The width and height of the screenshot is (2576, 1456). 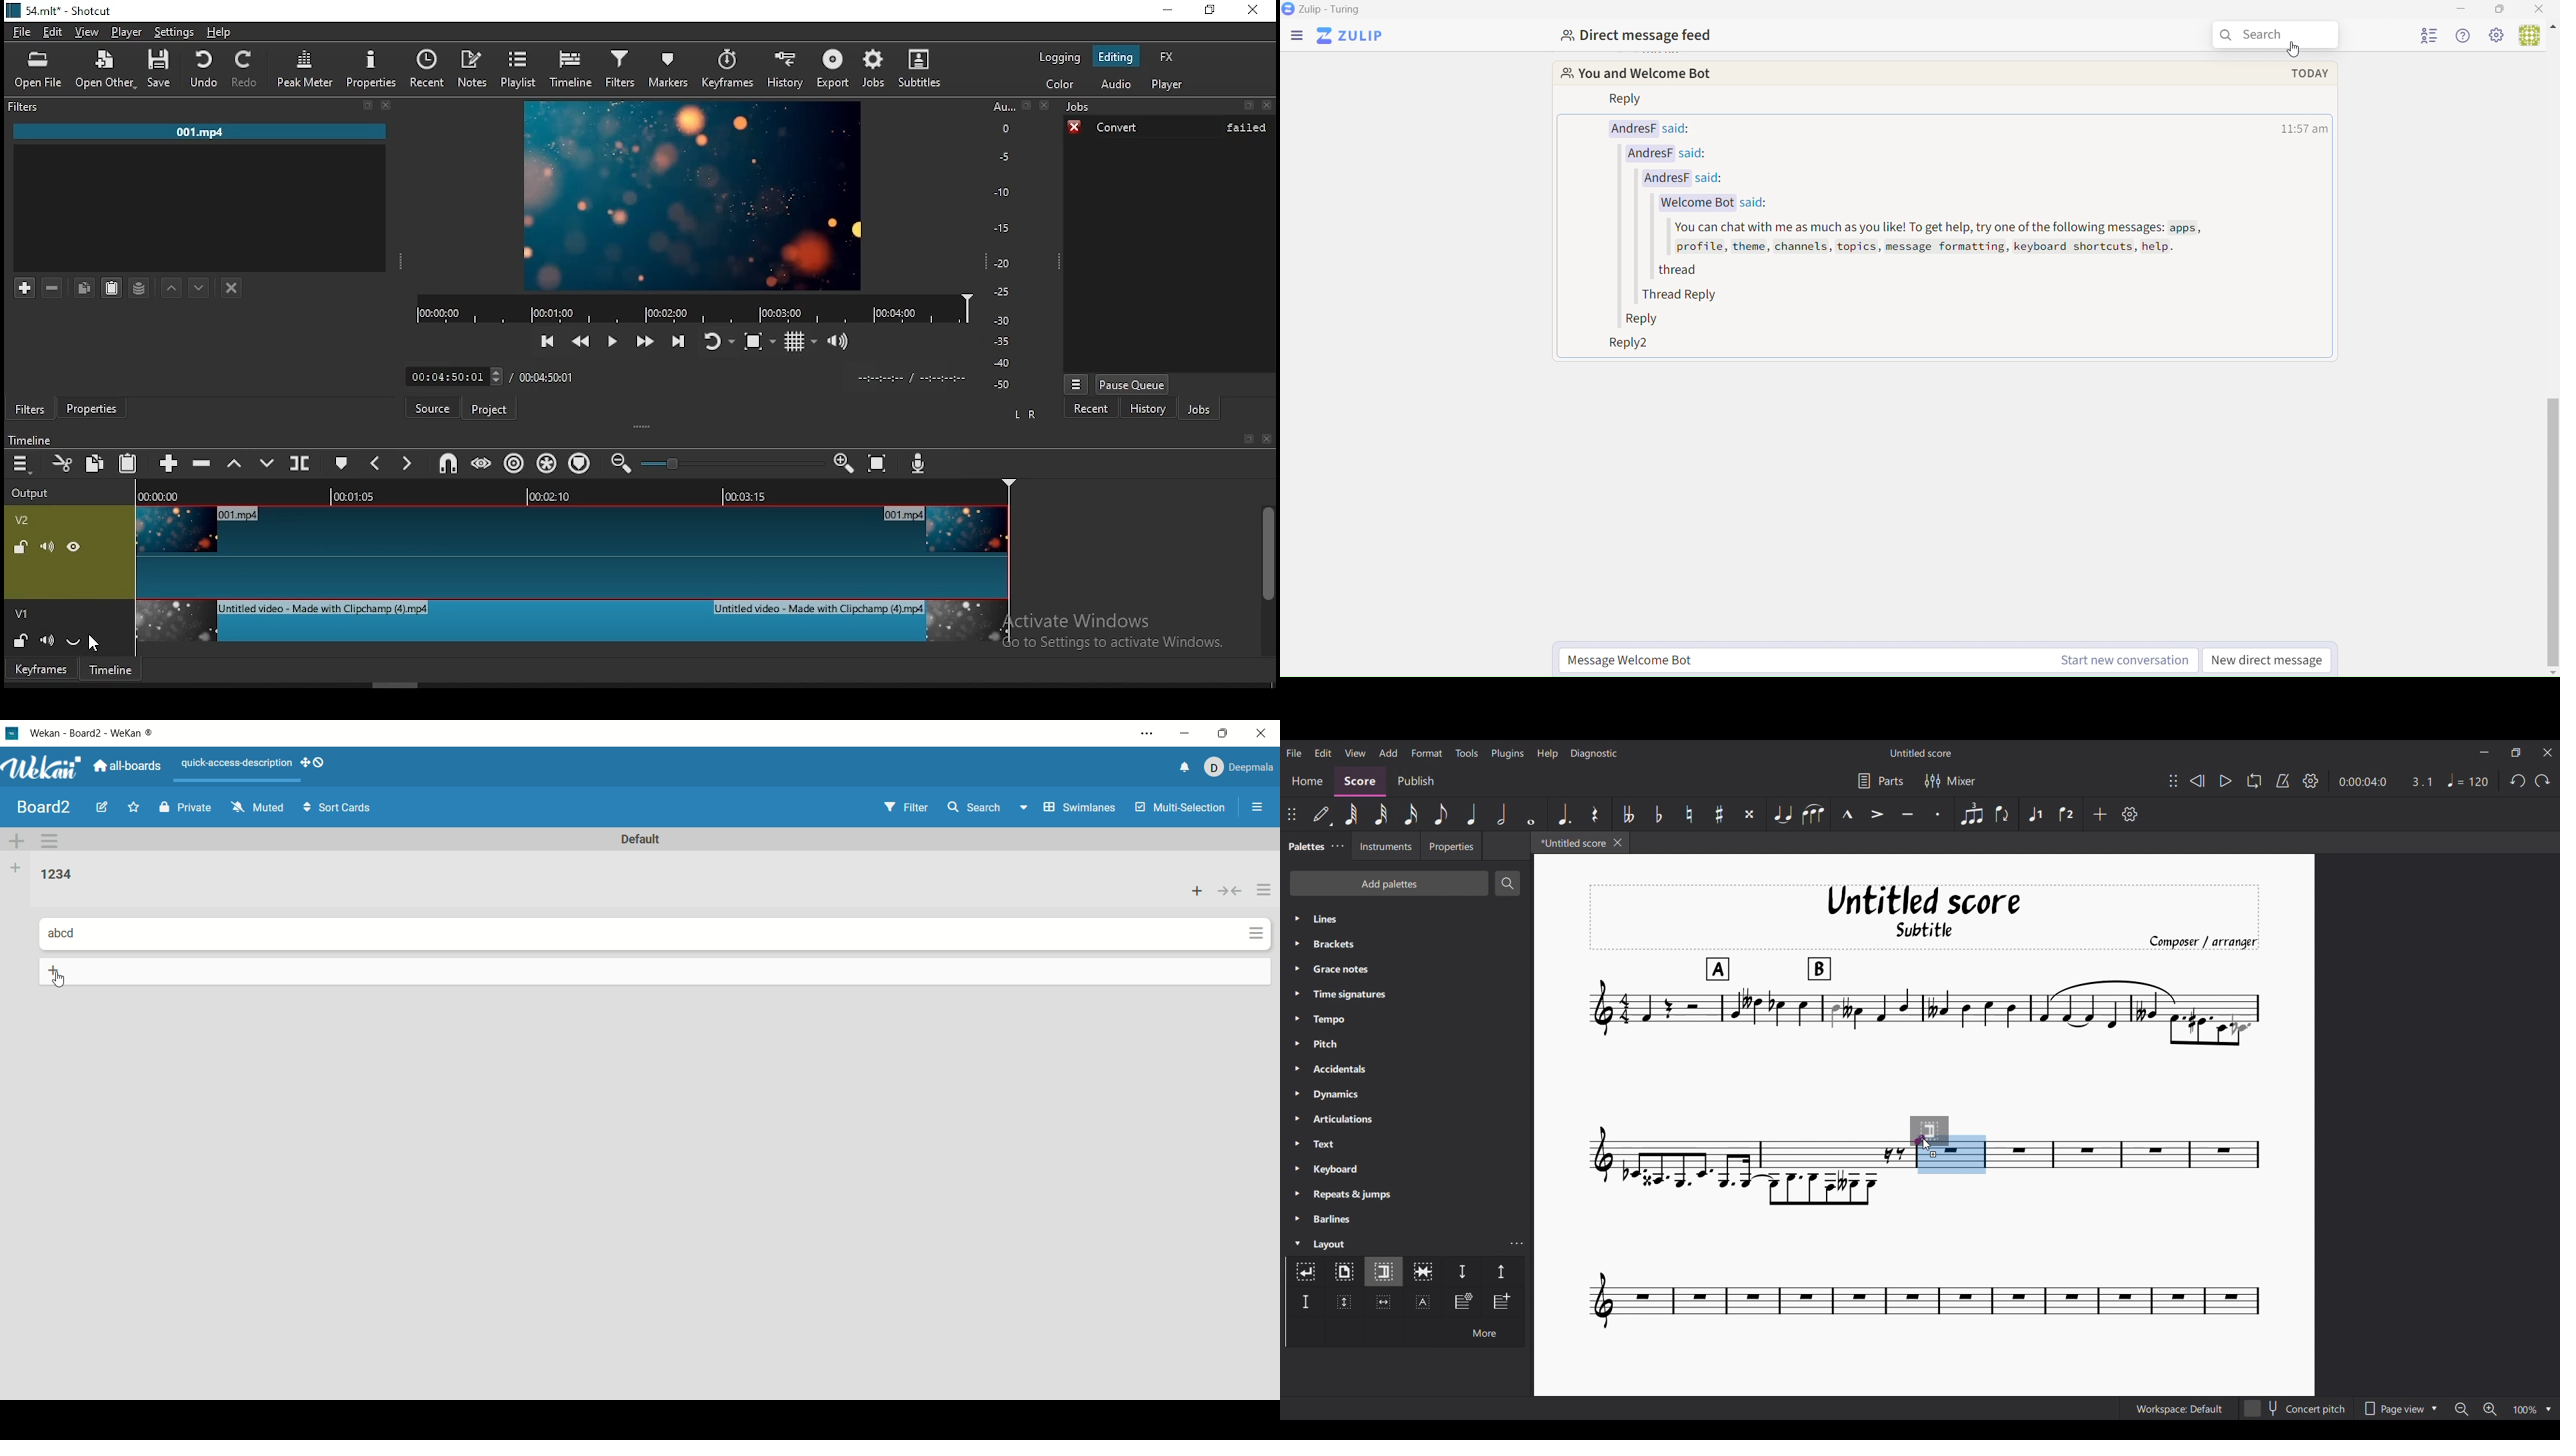 I want to click on view, so click(x=89, y=32).